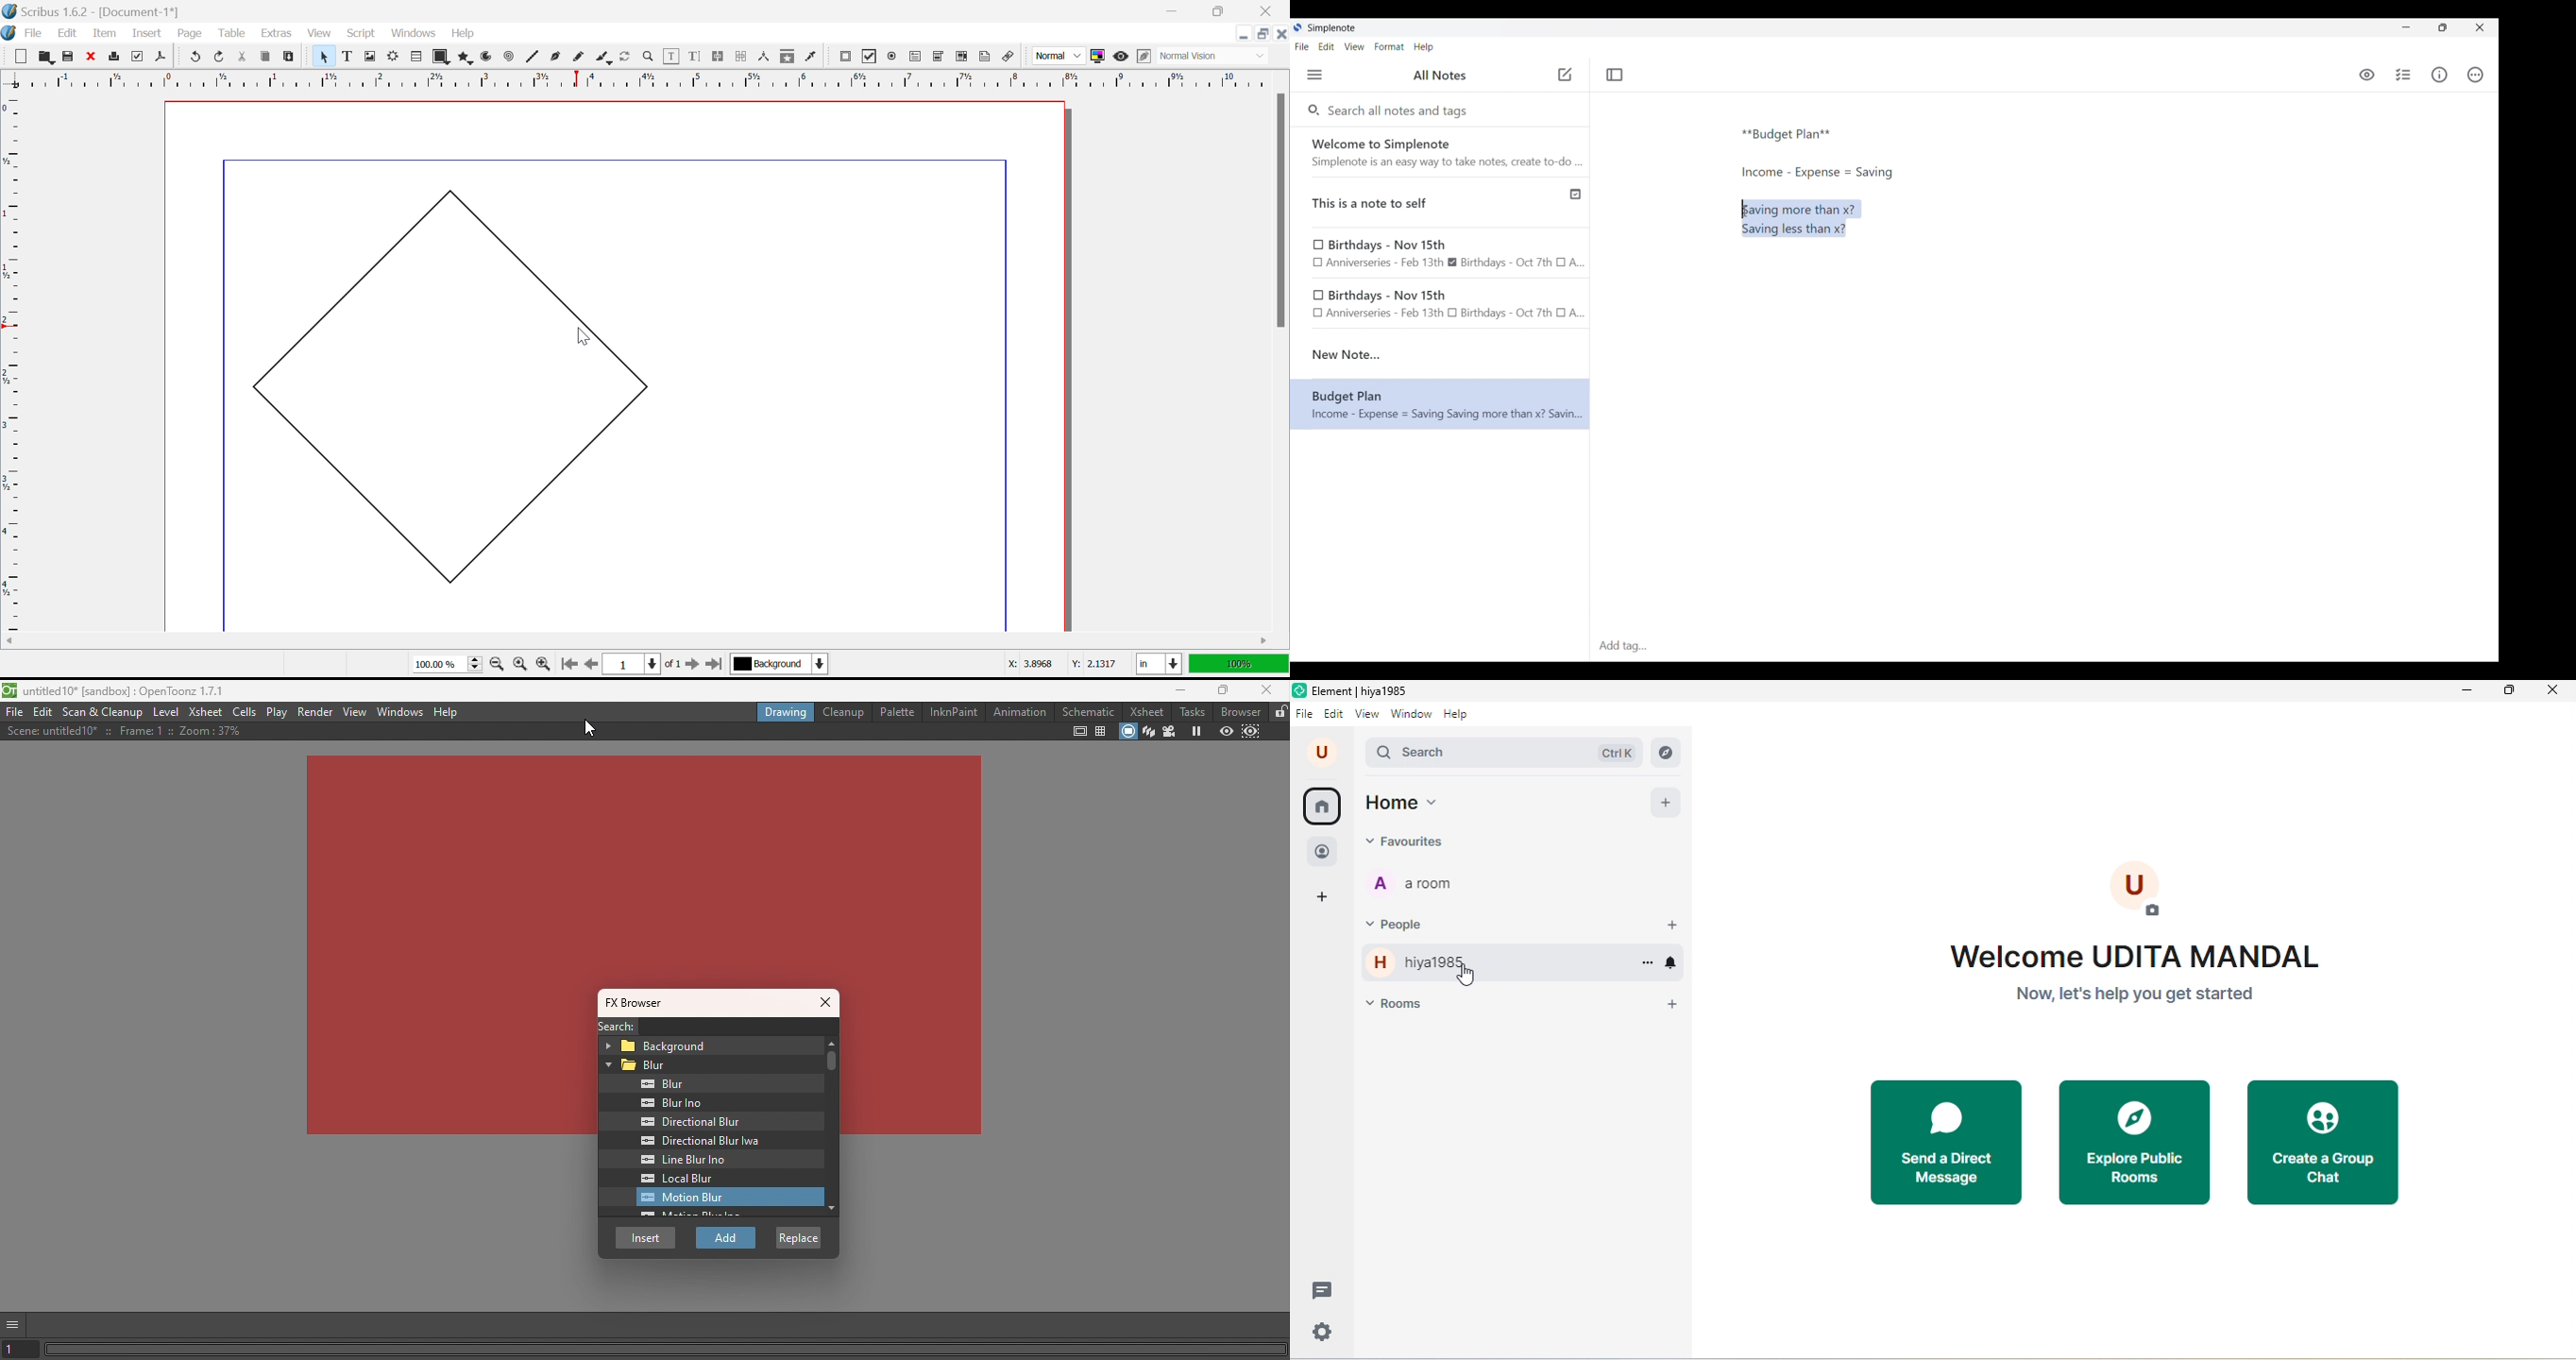 This screenshot has height=1372, width=2576. I want to click on home, so click(1324, 806).